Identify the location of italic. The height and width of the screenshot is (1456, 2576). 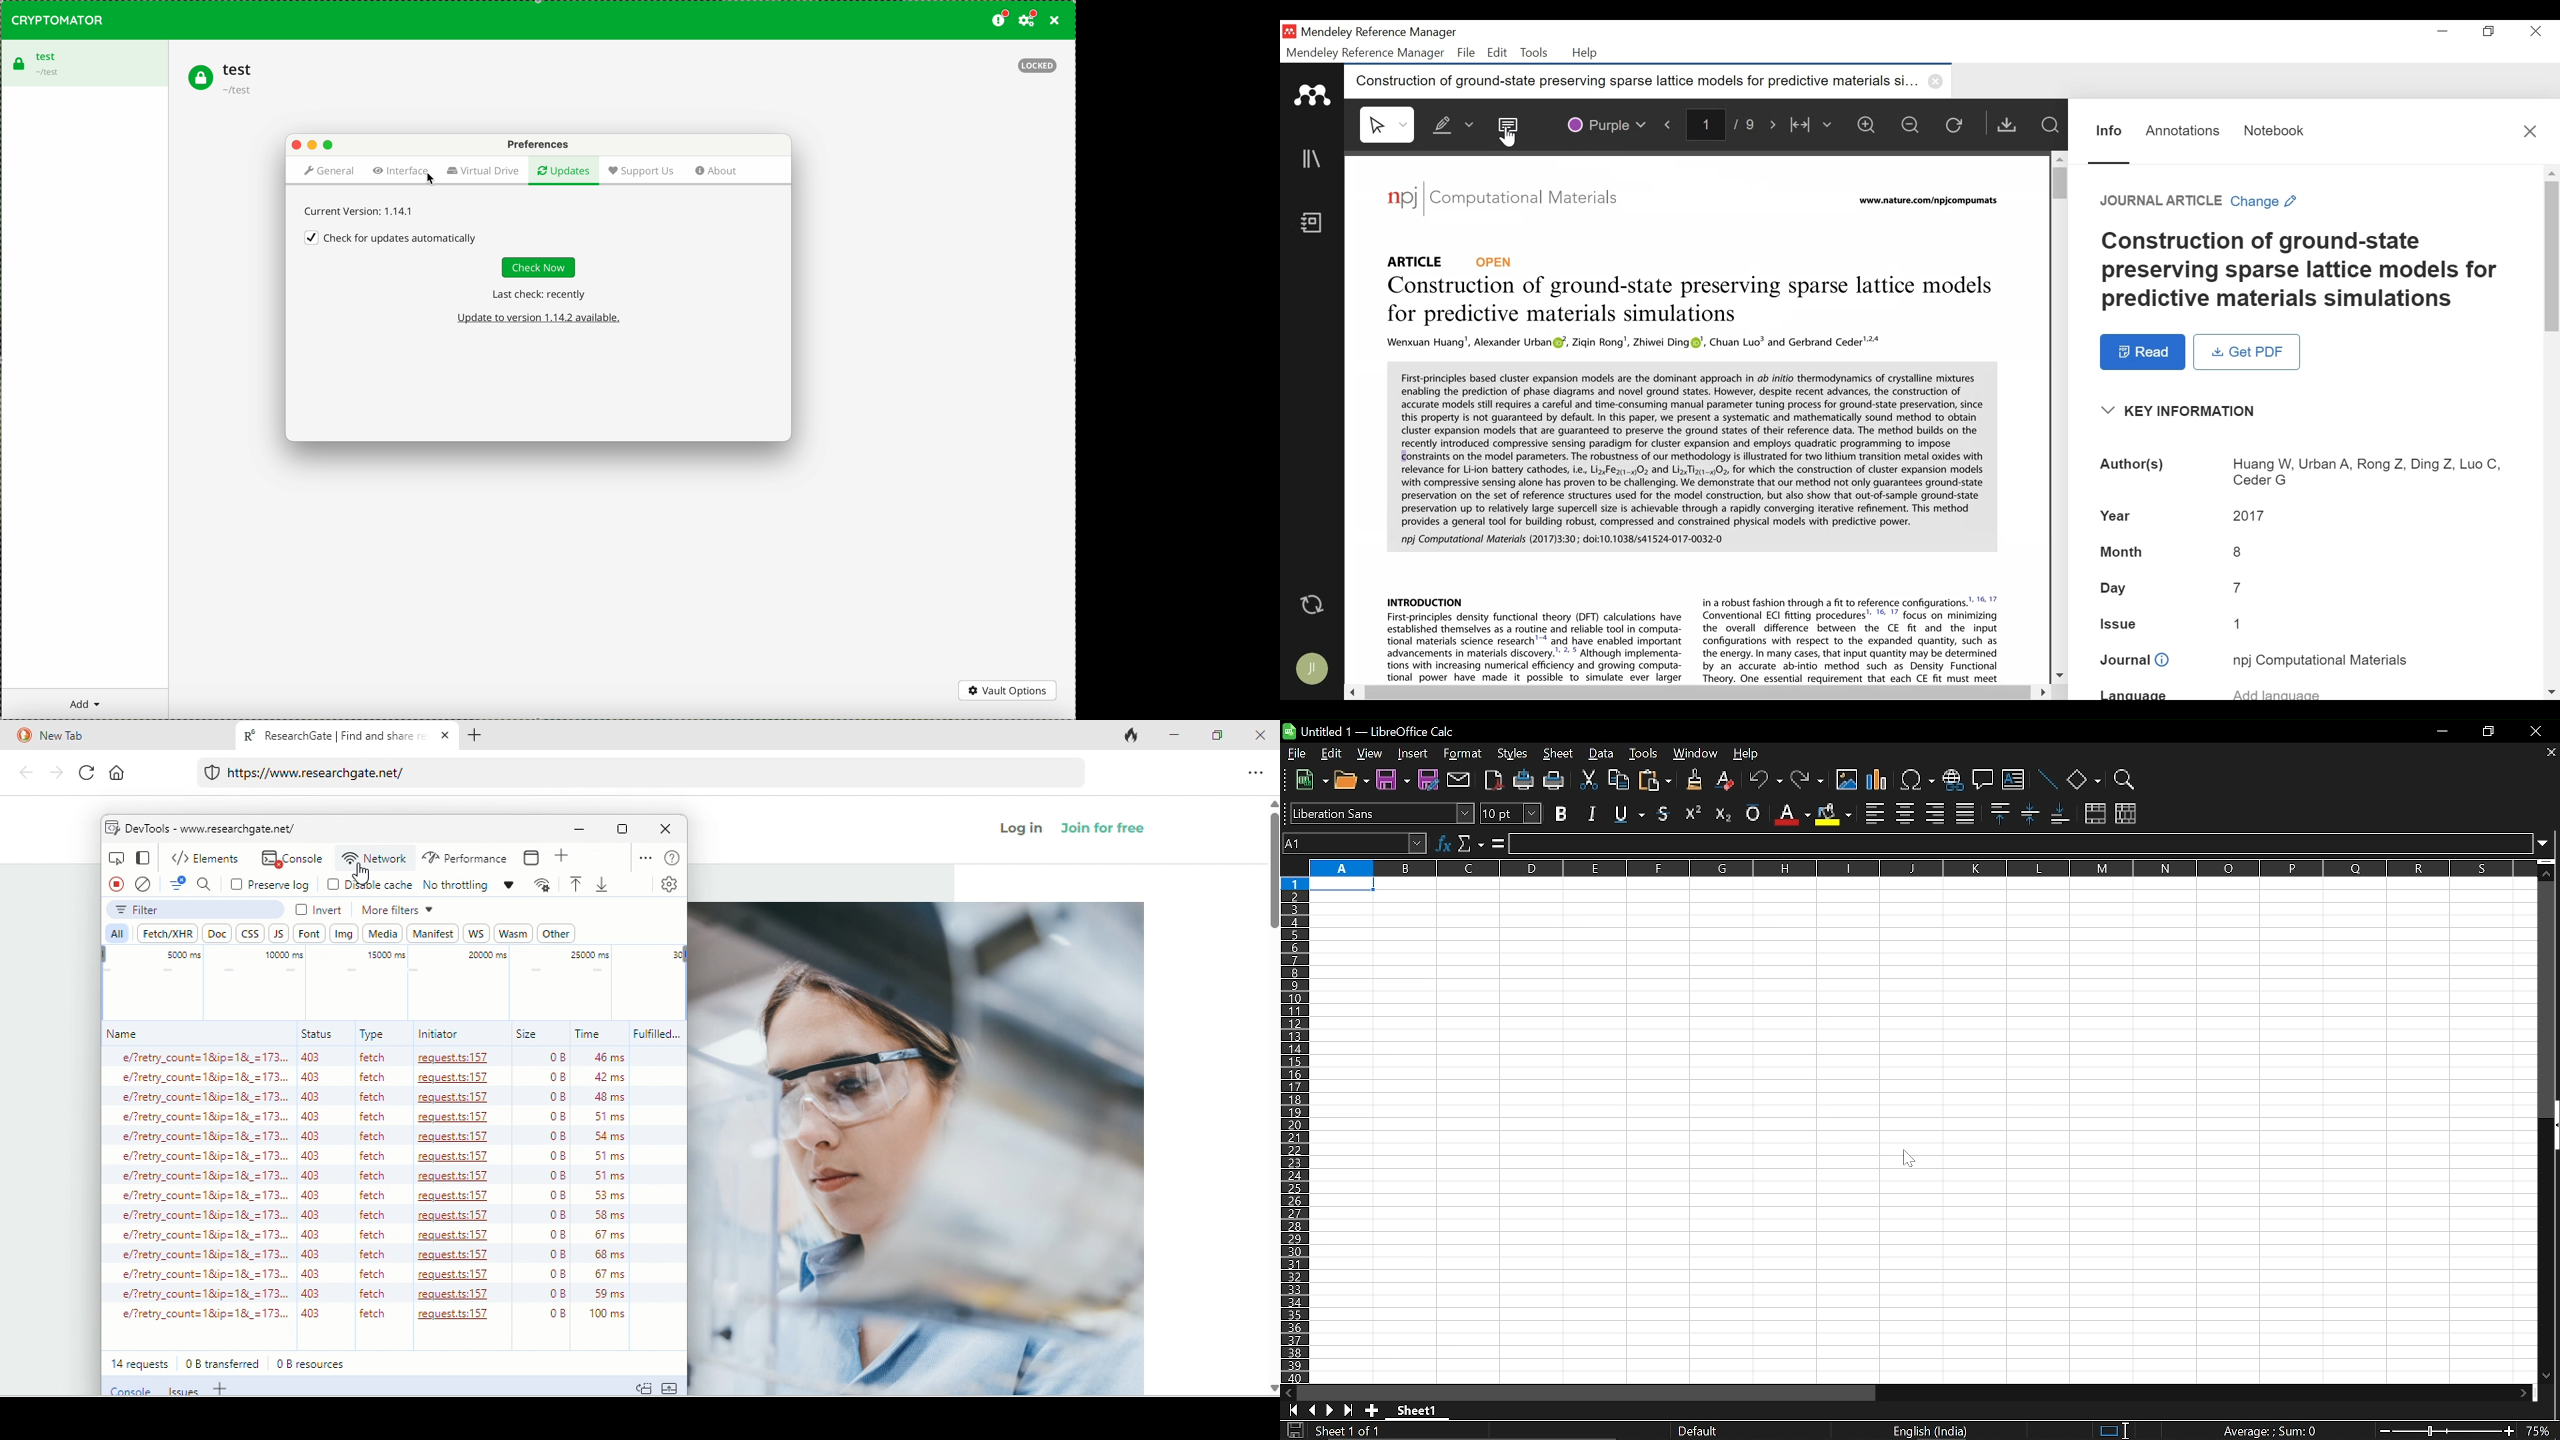
(1592, 813).